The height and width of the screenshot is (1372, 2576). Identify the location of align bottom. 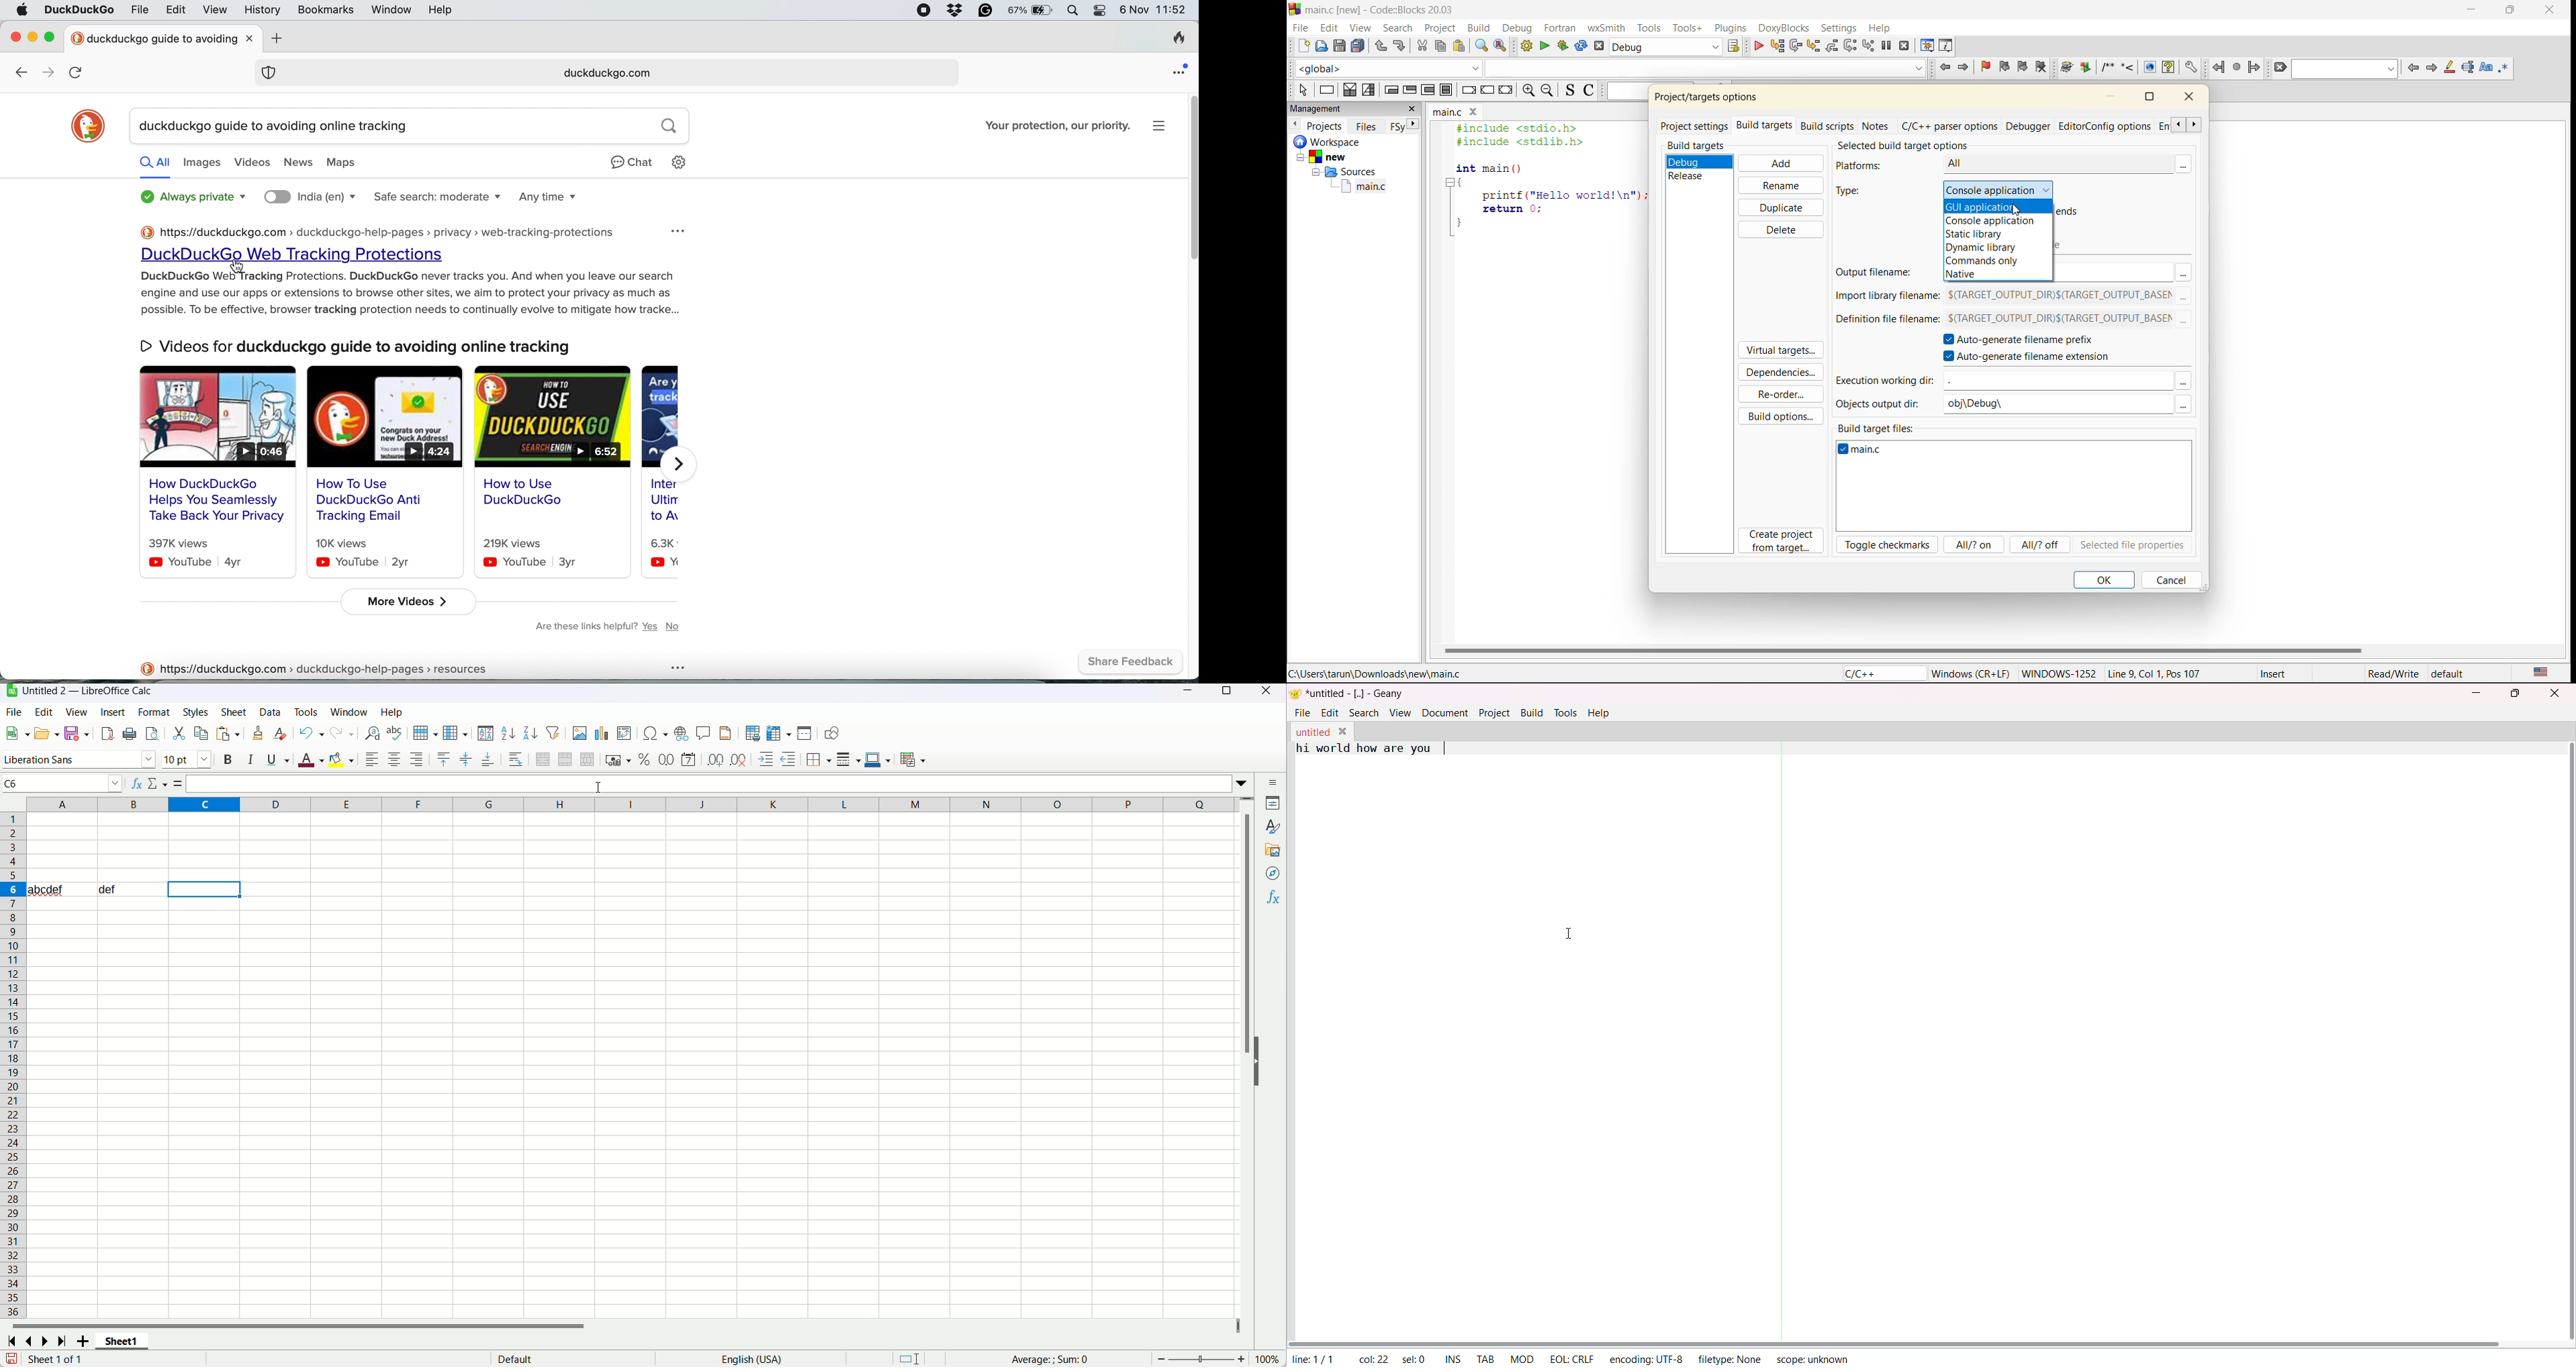
(488, 760).